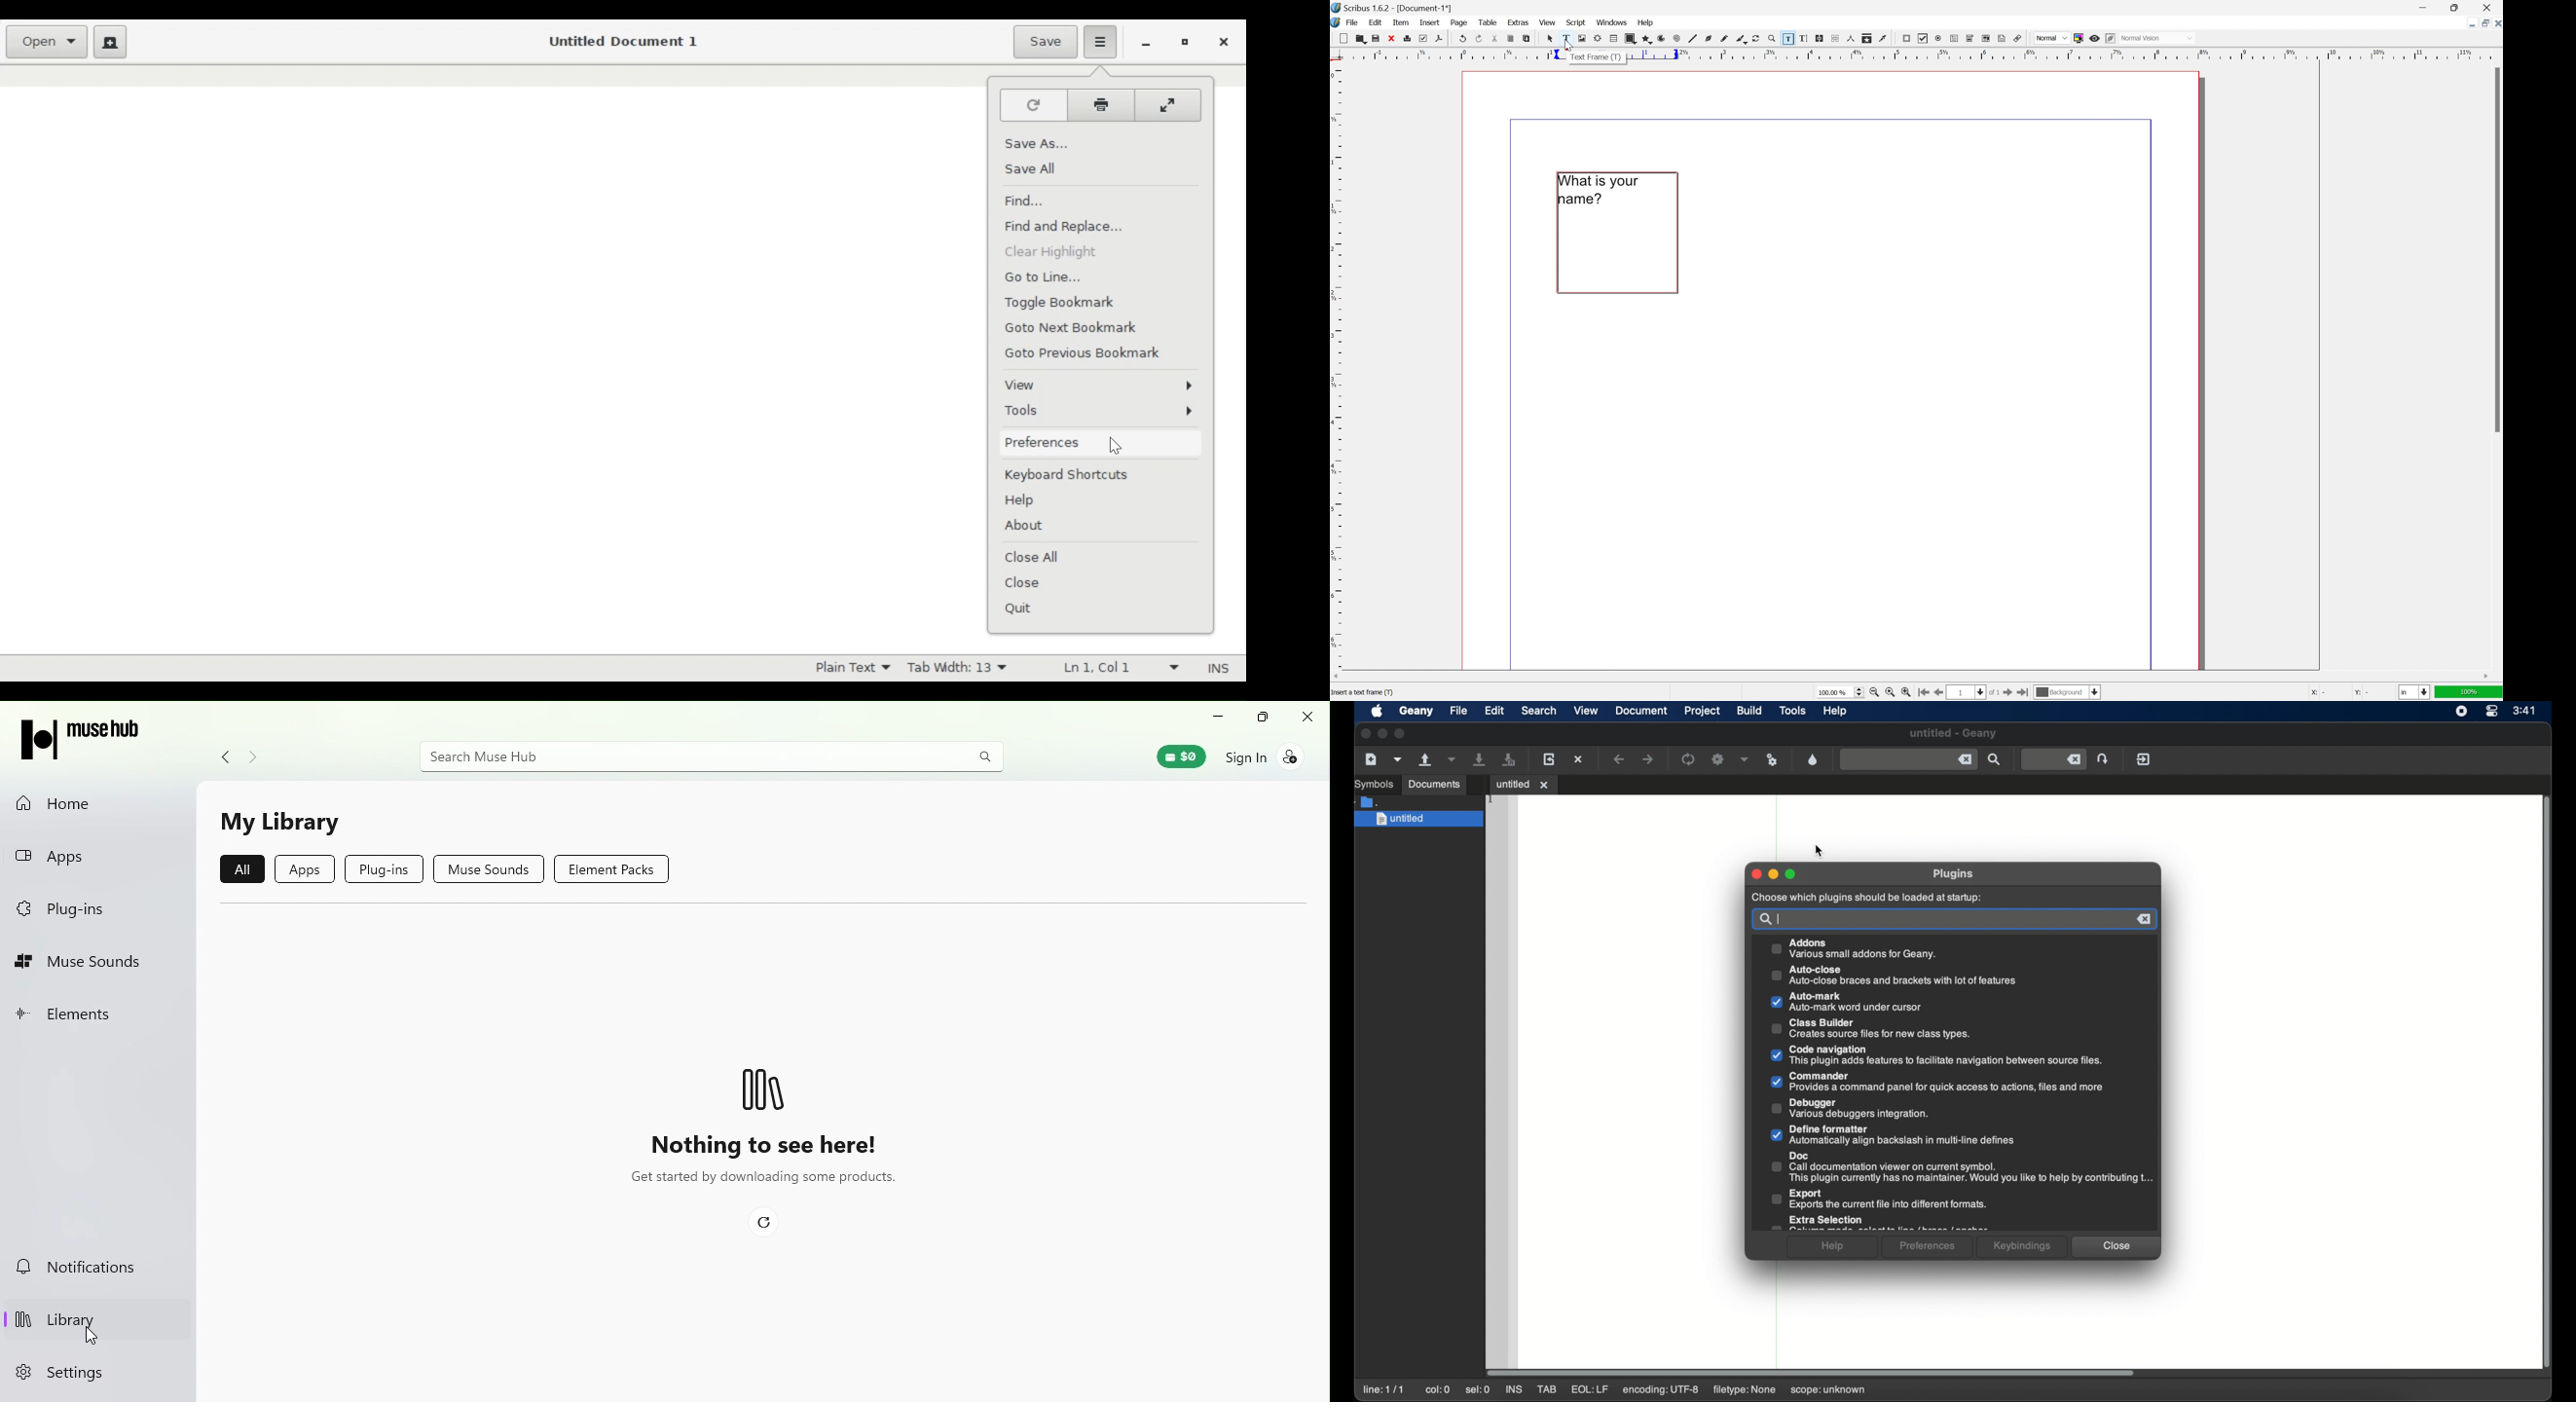 This screenshot has height=1428, width=2576. Describe the element at coordinates (74, 911) in the screenshot. I see `Plug-ins` at that location.